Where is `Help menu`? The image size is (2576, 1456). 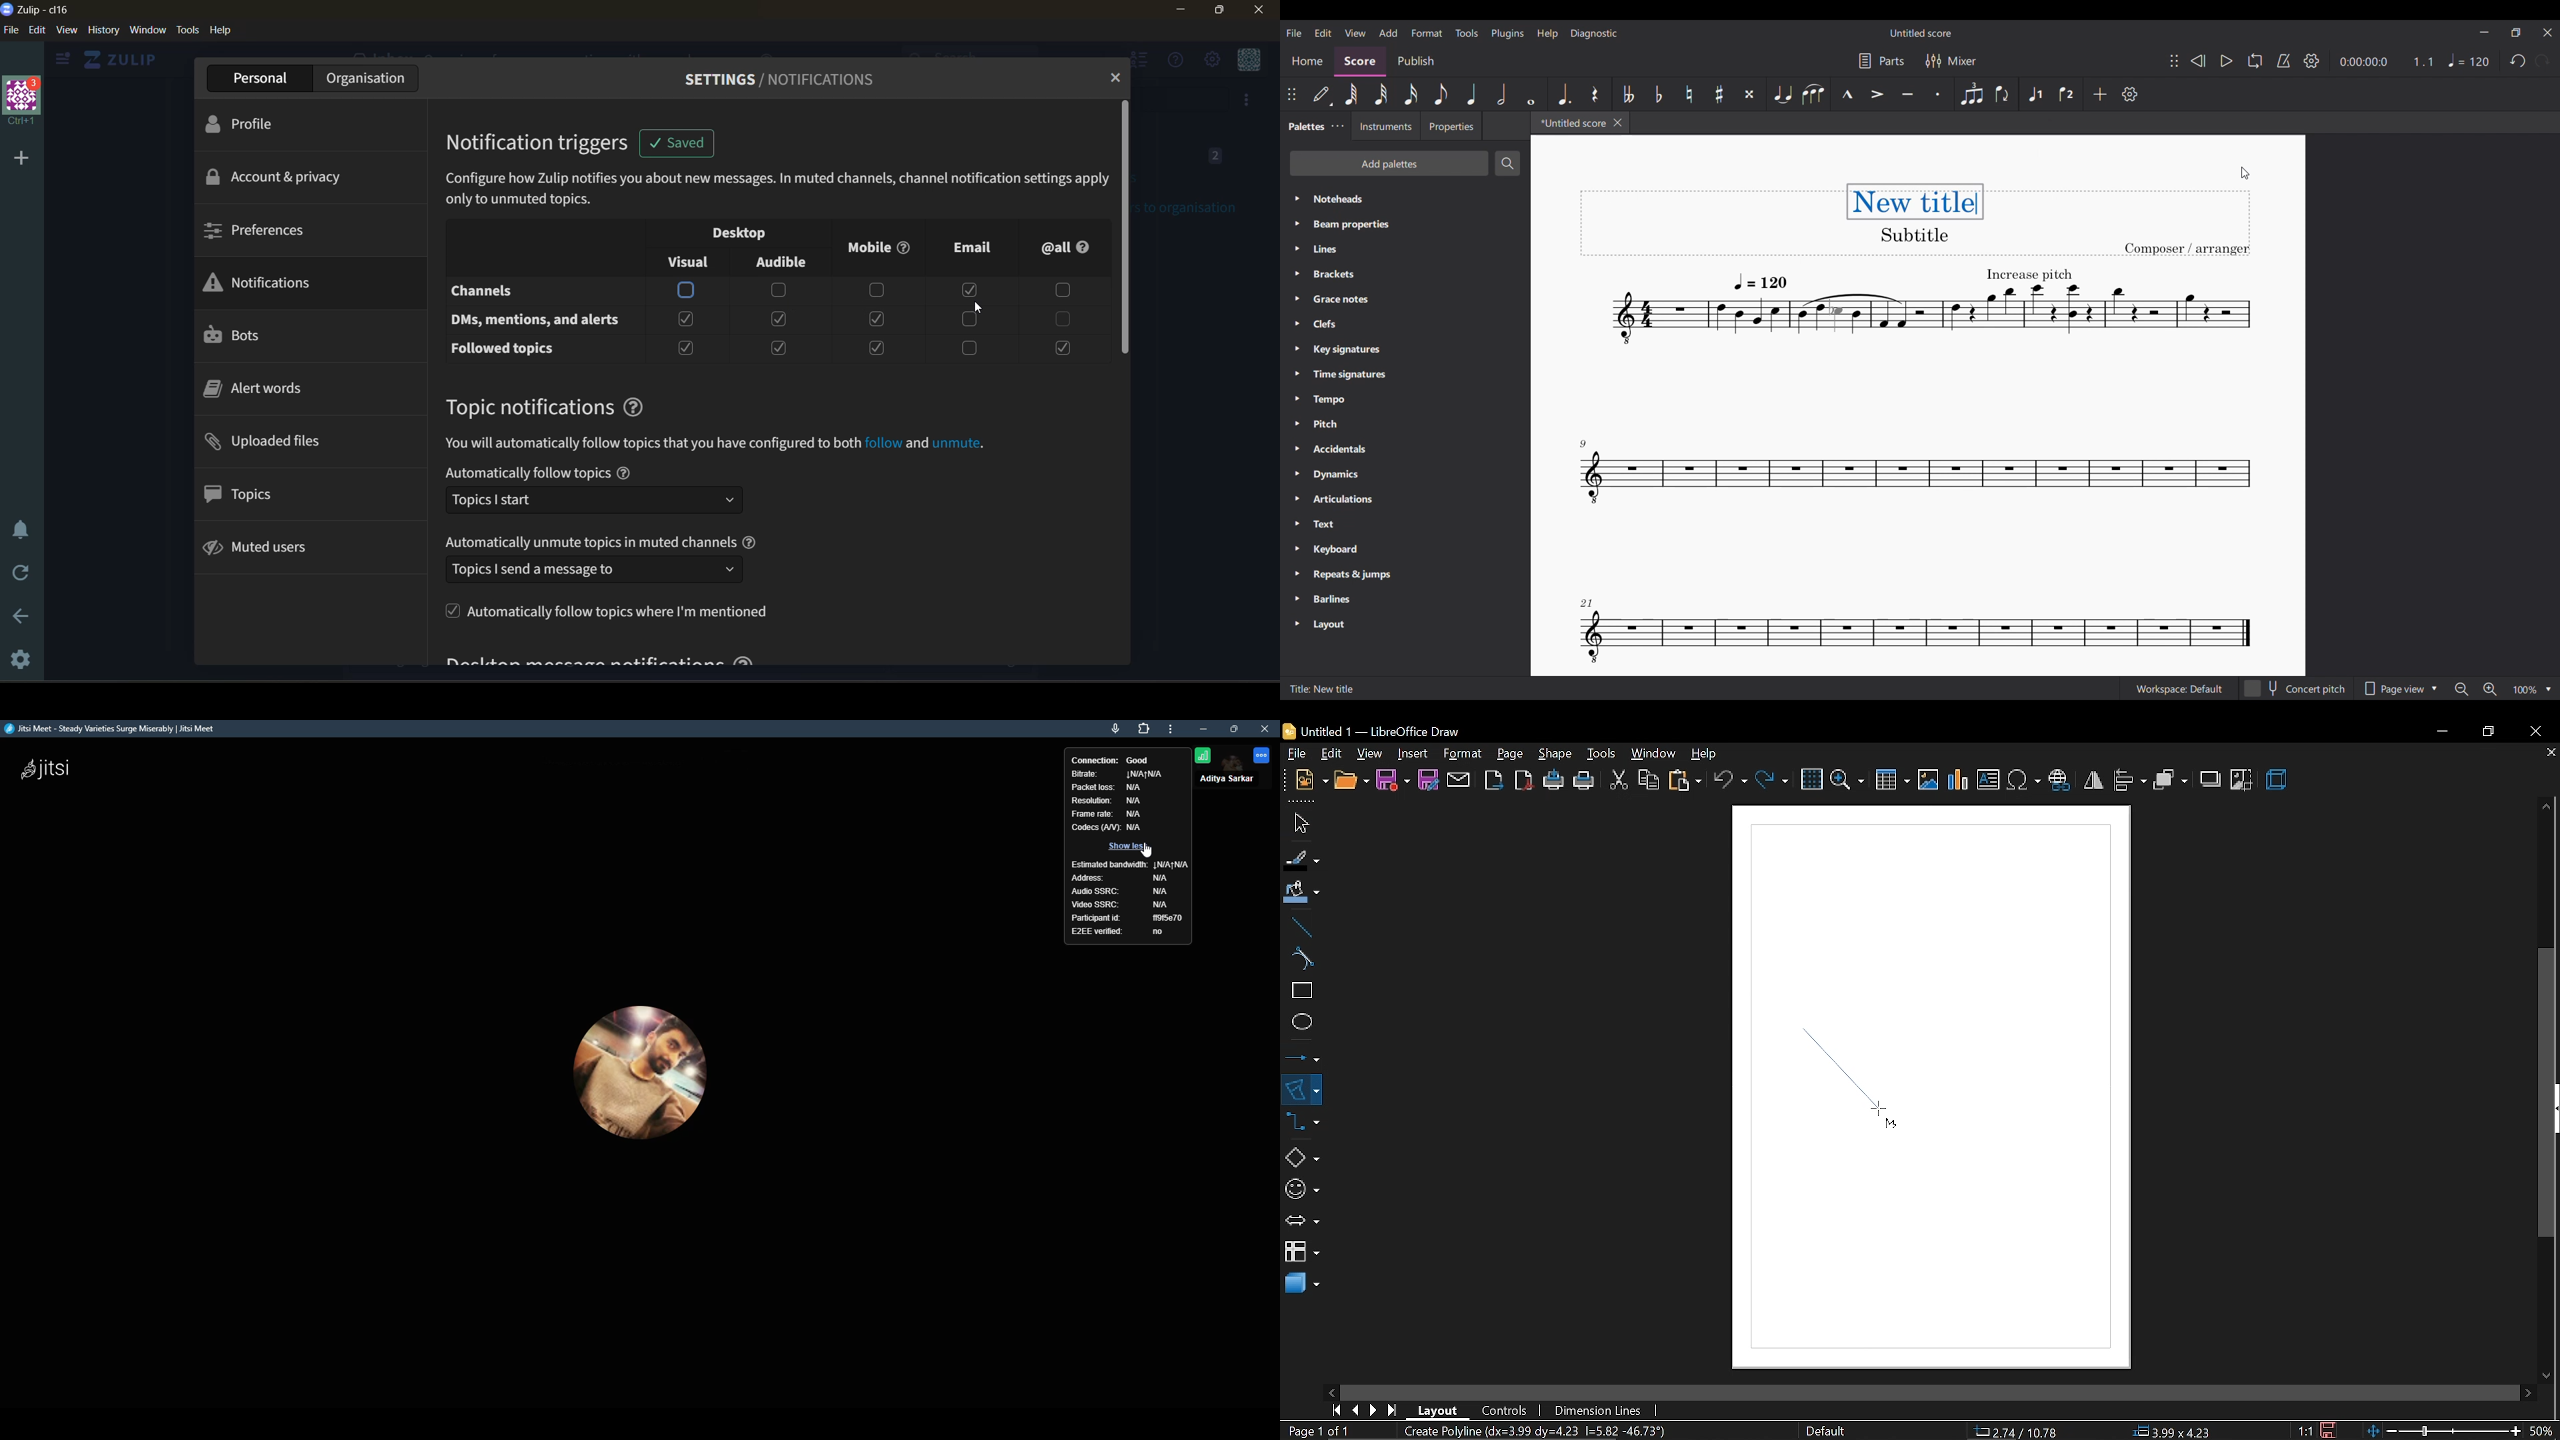 Help menu is located at coordinates (1547, 34).